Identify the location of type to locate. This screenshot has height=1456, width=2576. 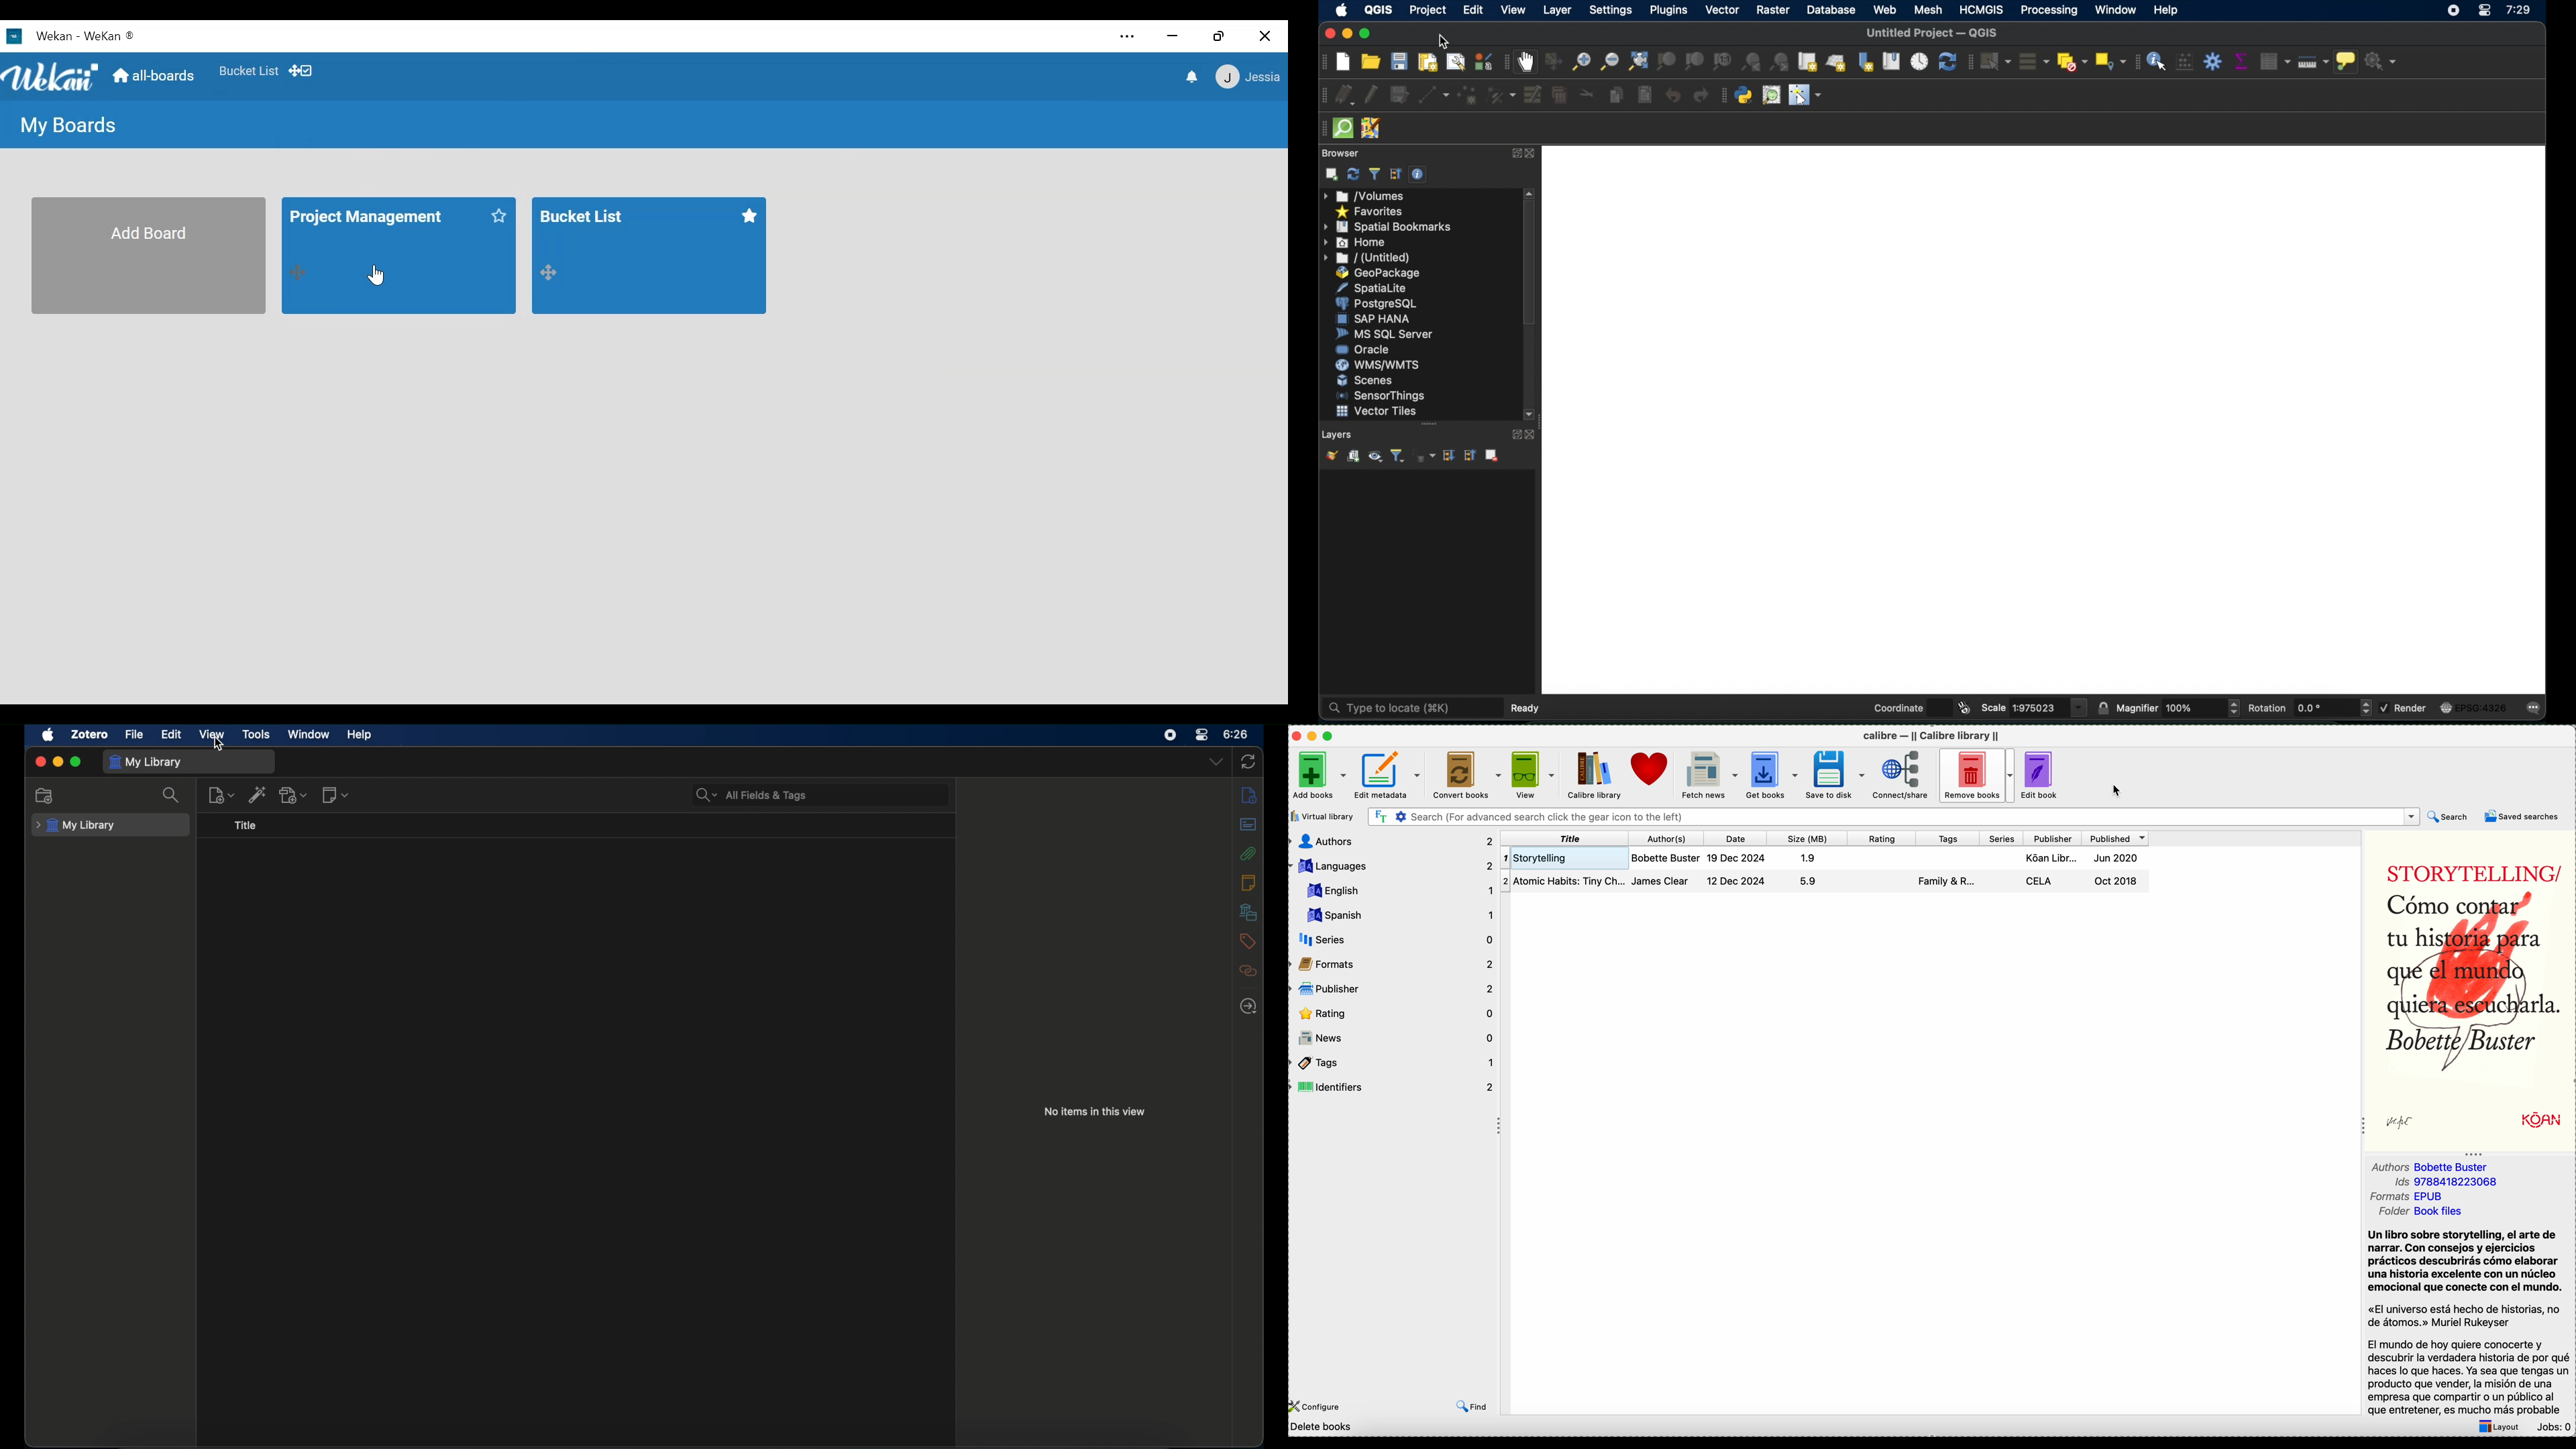
(1411, 708).